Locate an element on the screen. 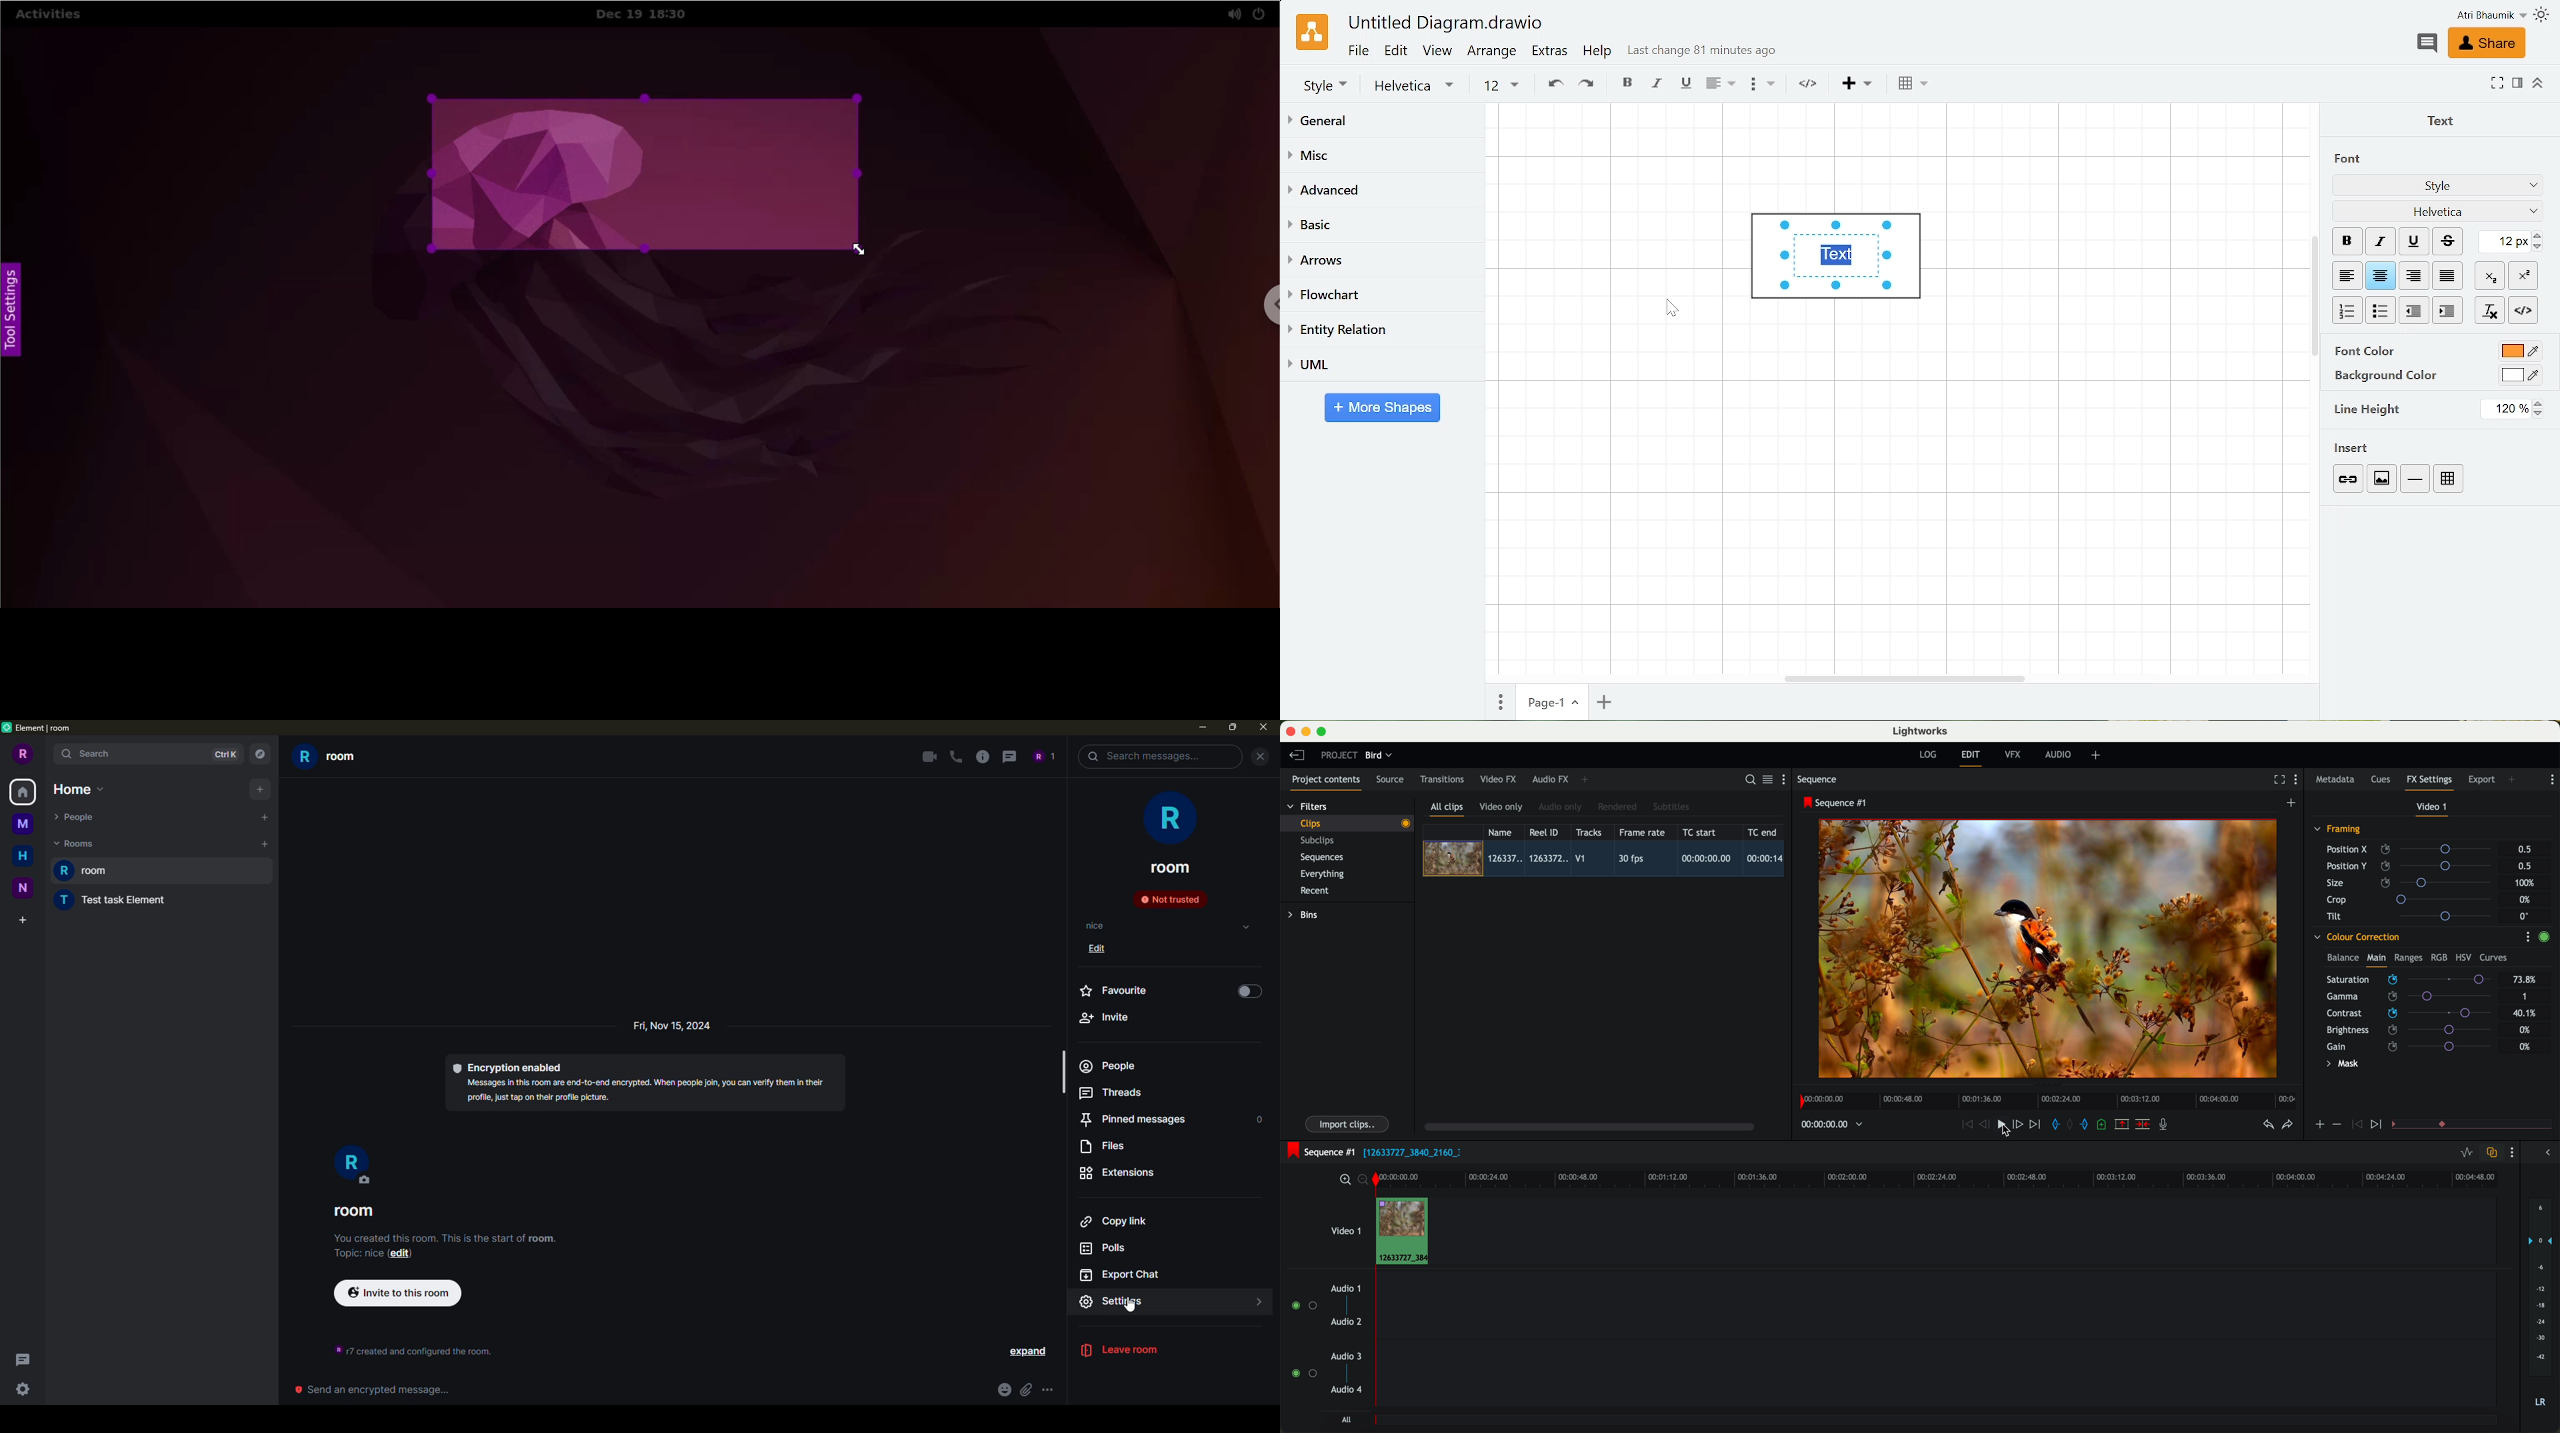  brightness is located at coordinates (2417, 1030).